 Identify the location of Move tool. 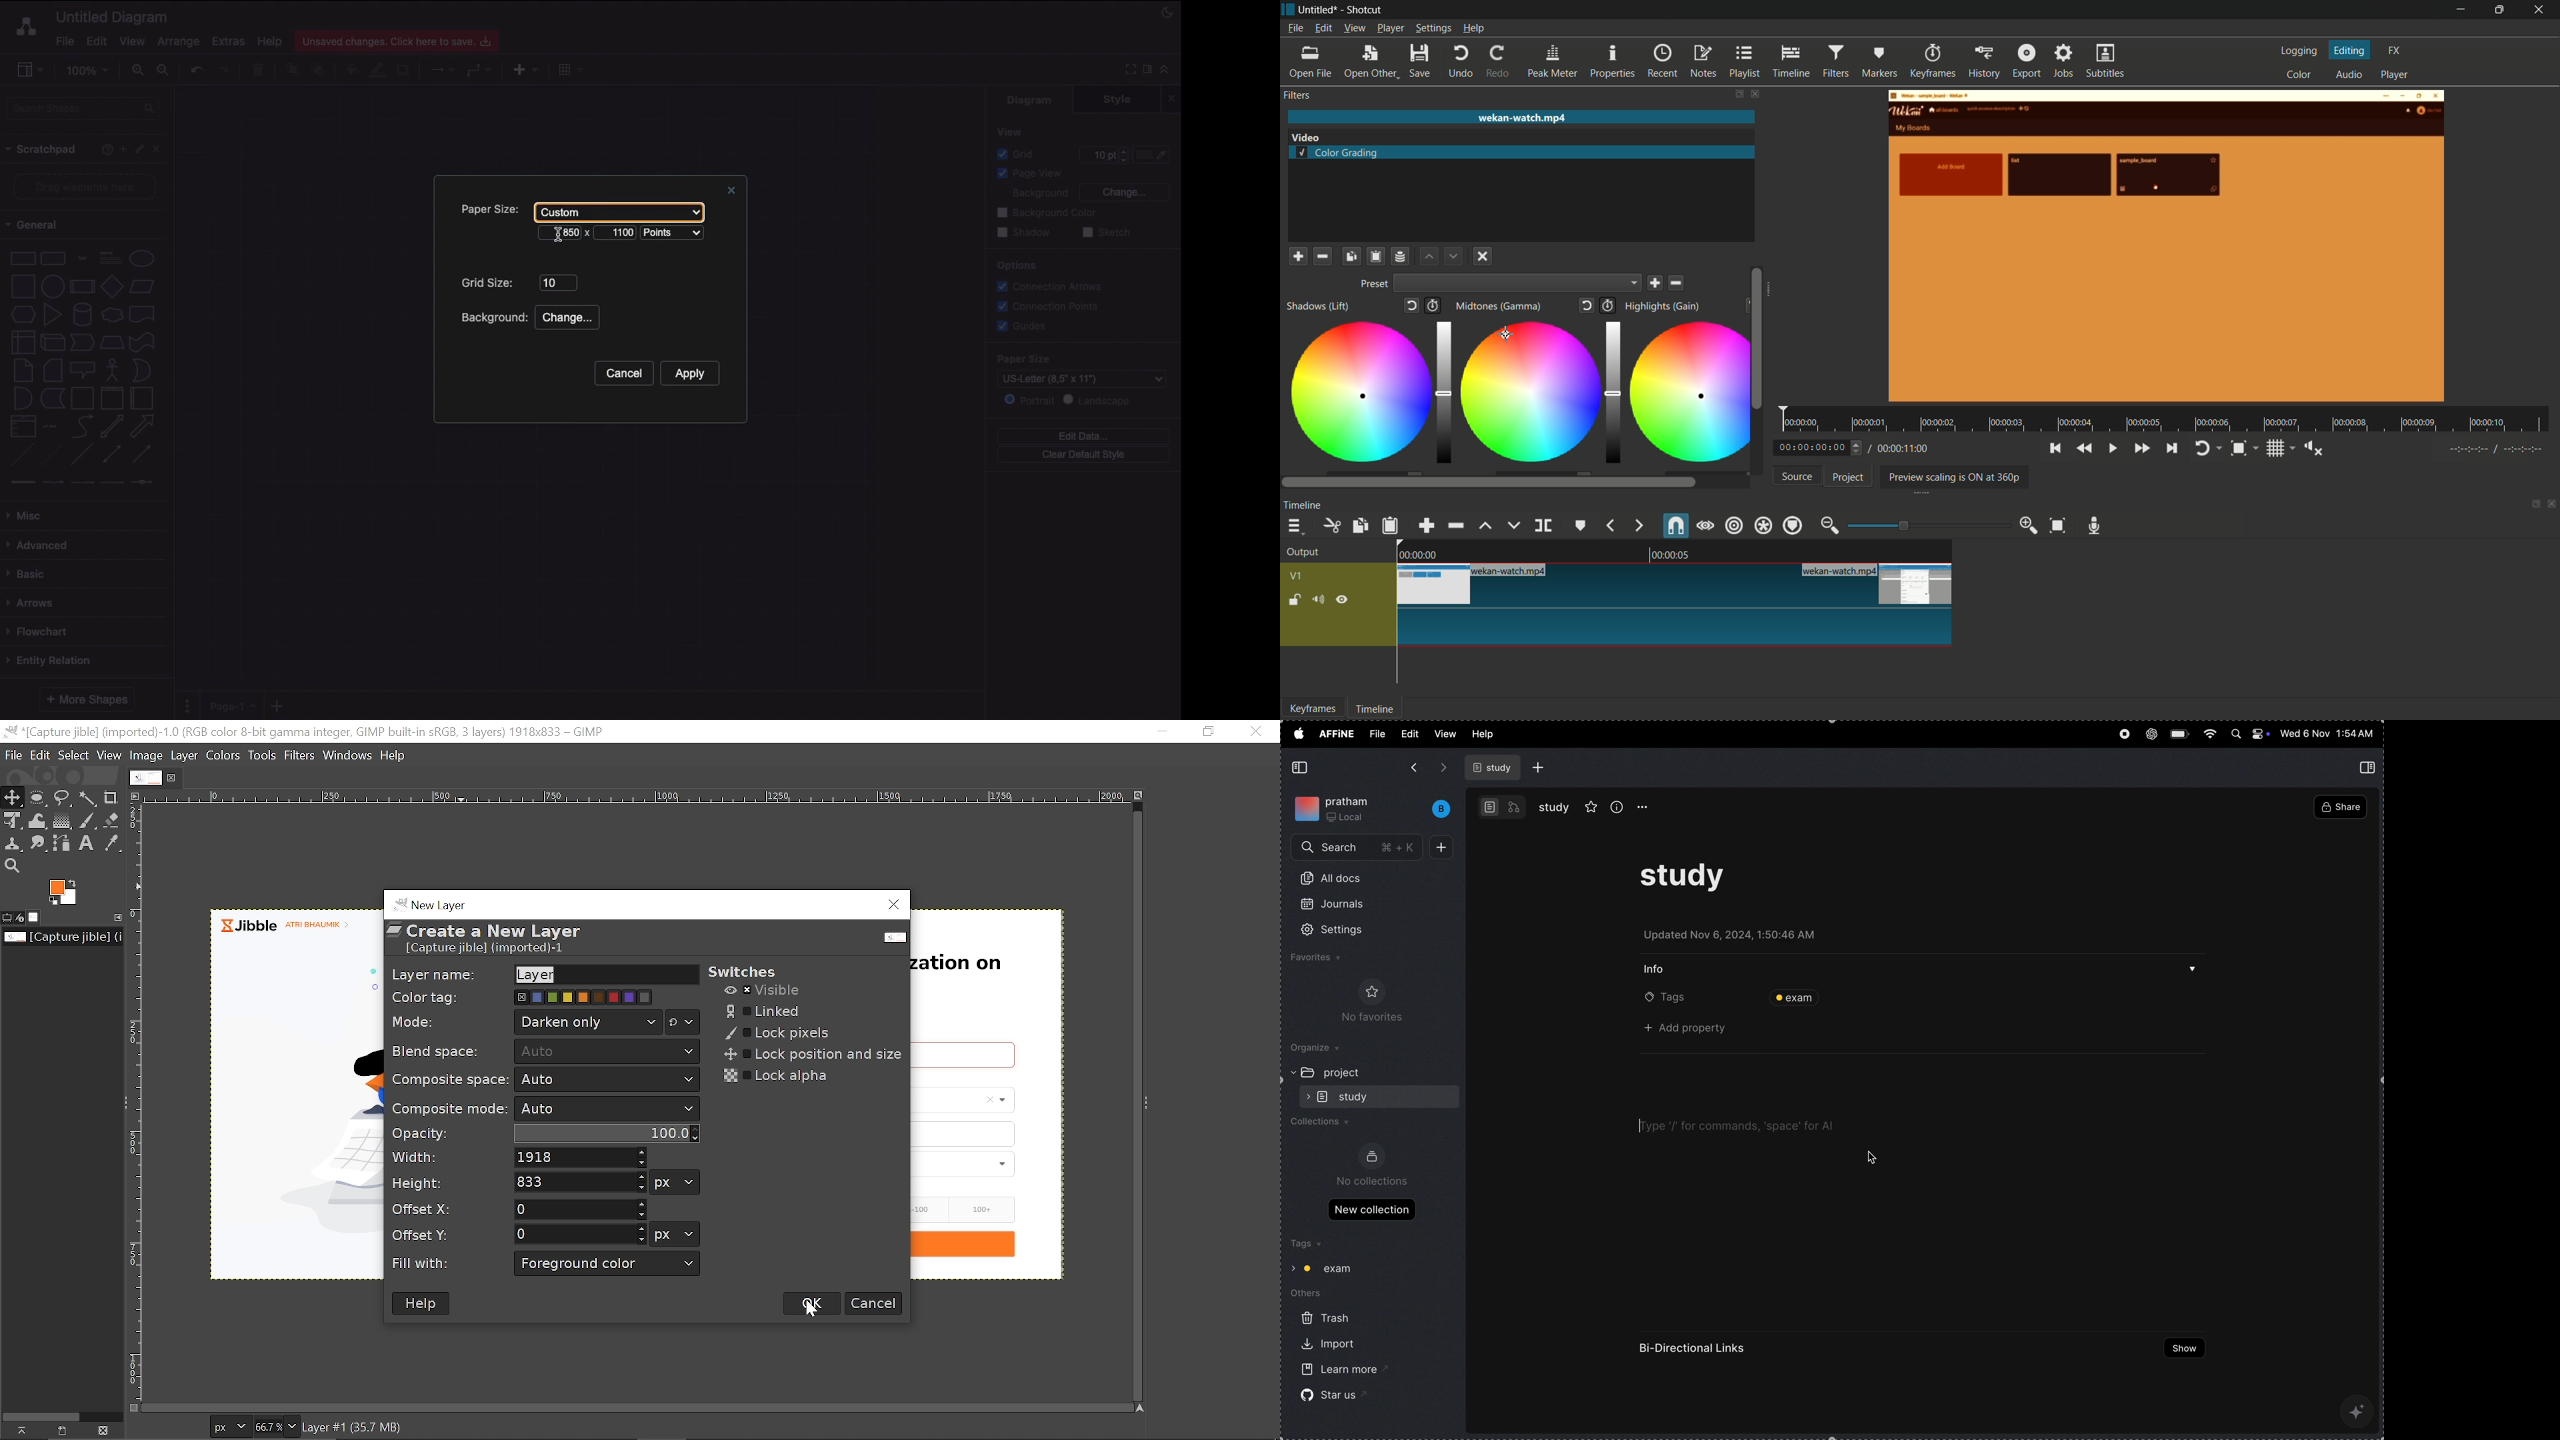
(13, 797).